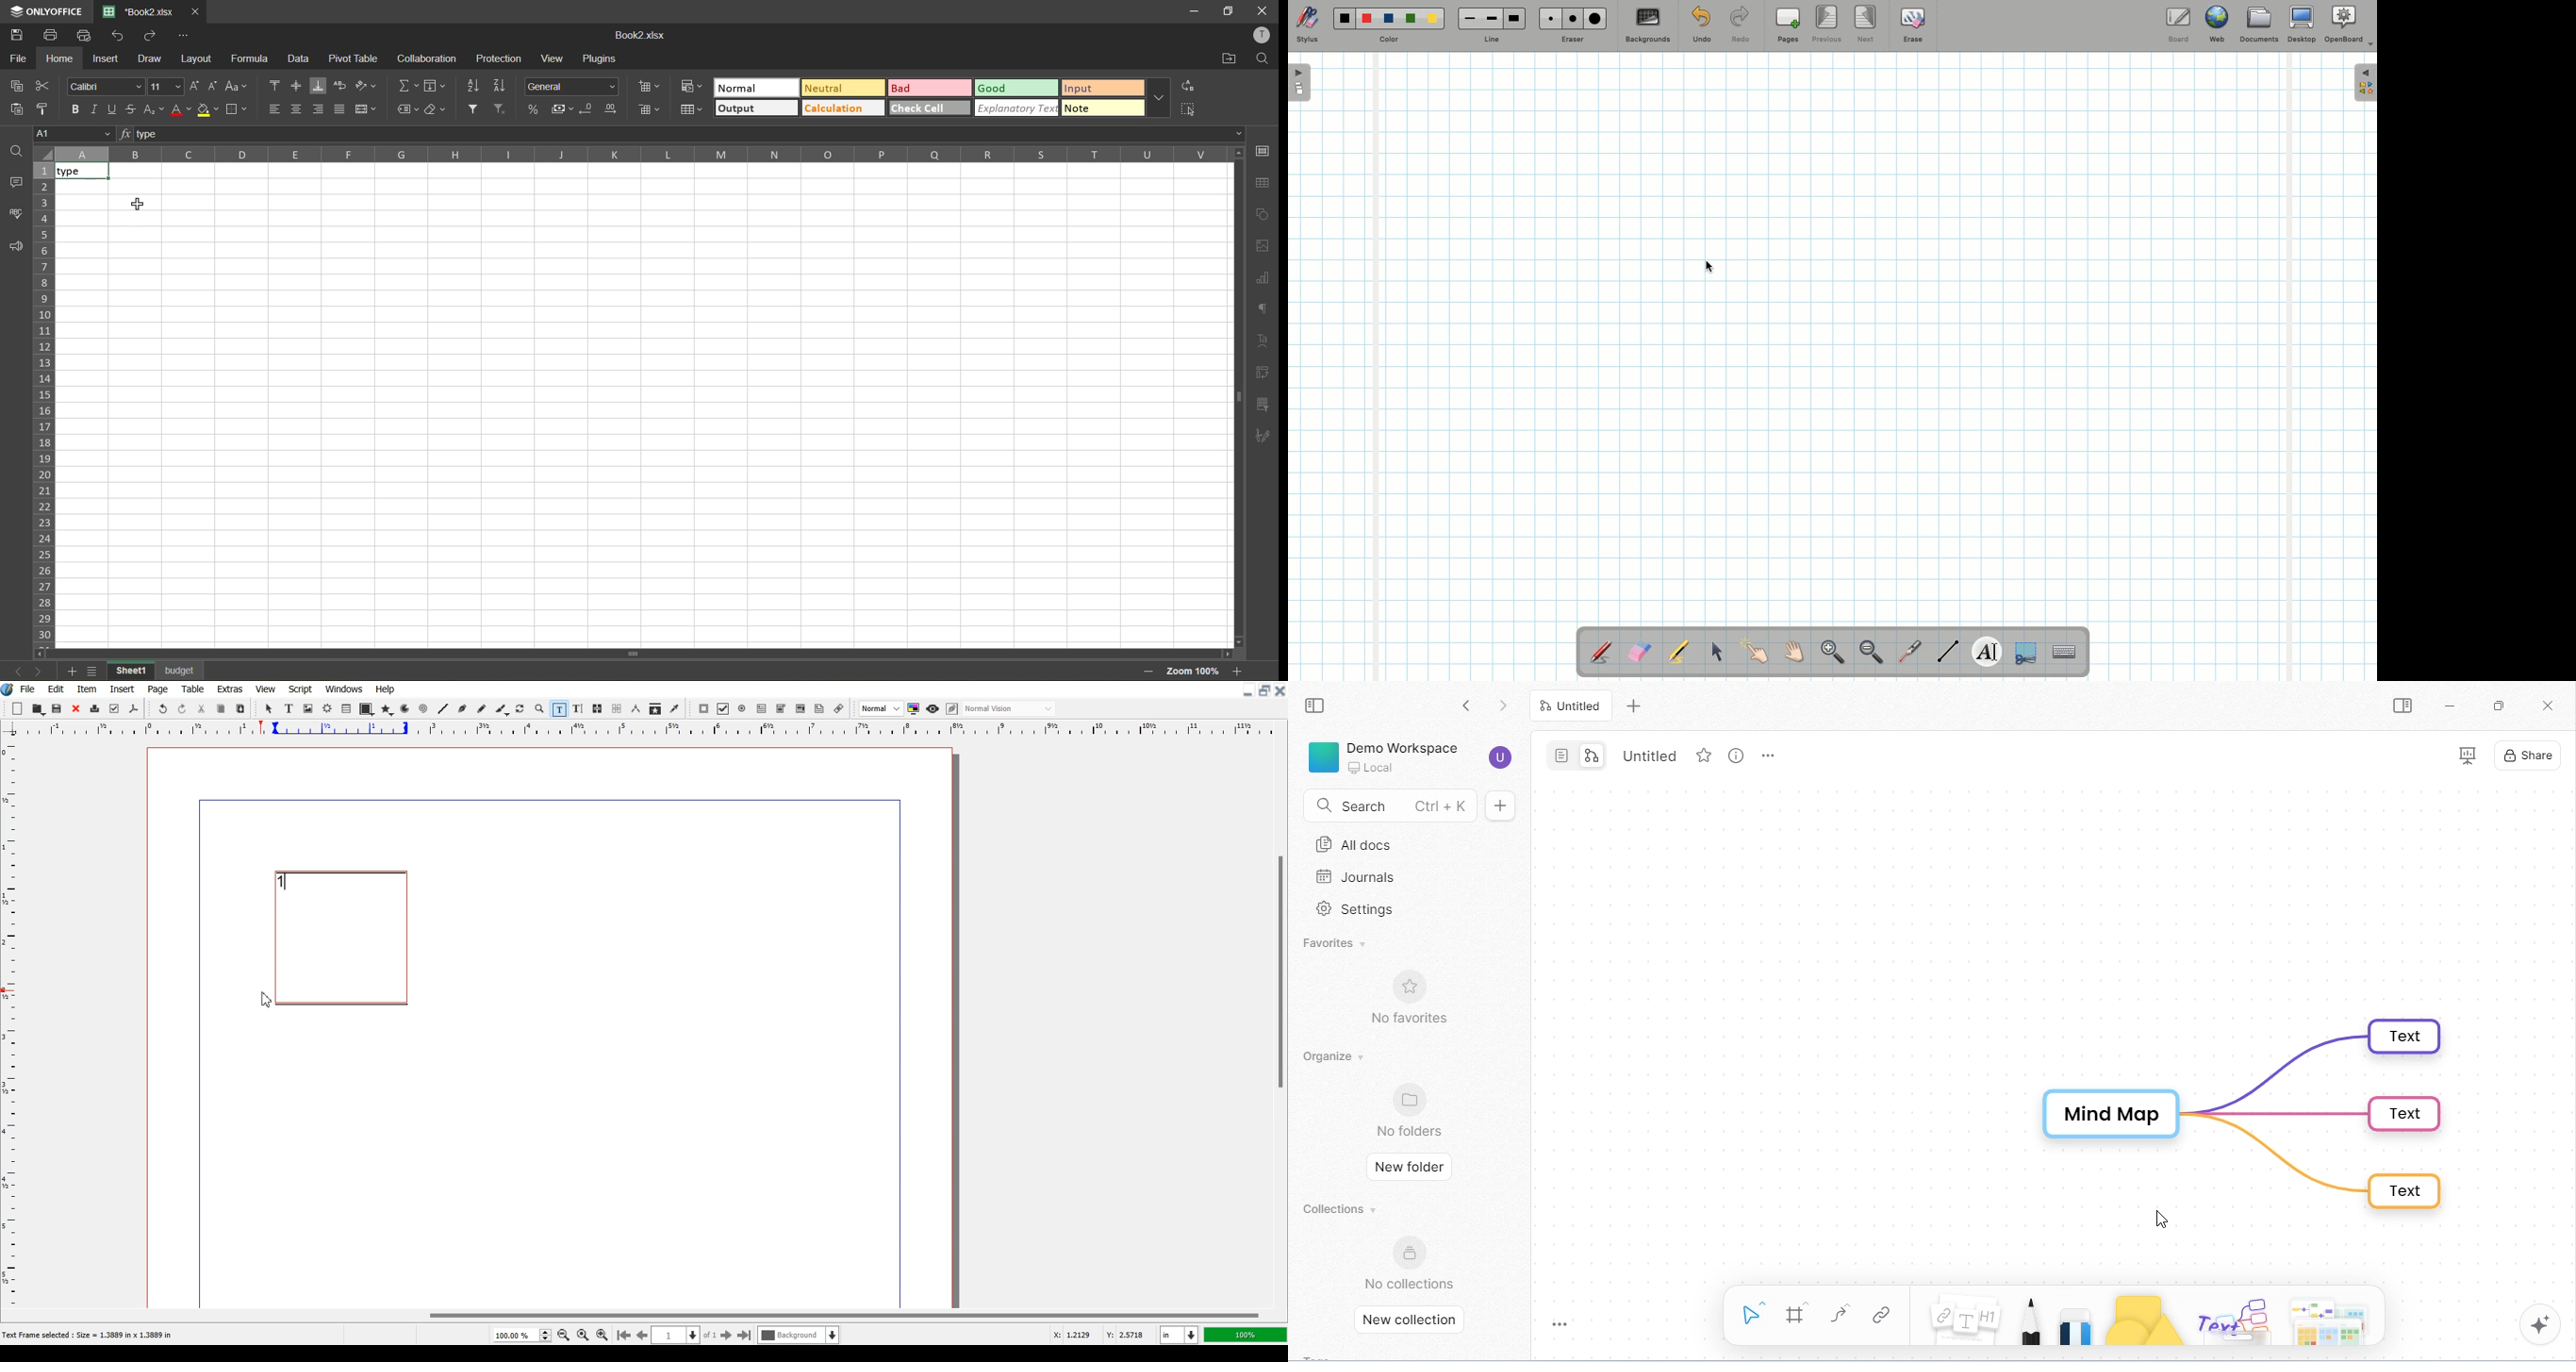 The width and height of the screenshot is (2576, 1372). Describe the element at coordinates (44, 404) in the screenshot. I see `row numbers` at that location.